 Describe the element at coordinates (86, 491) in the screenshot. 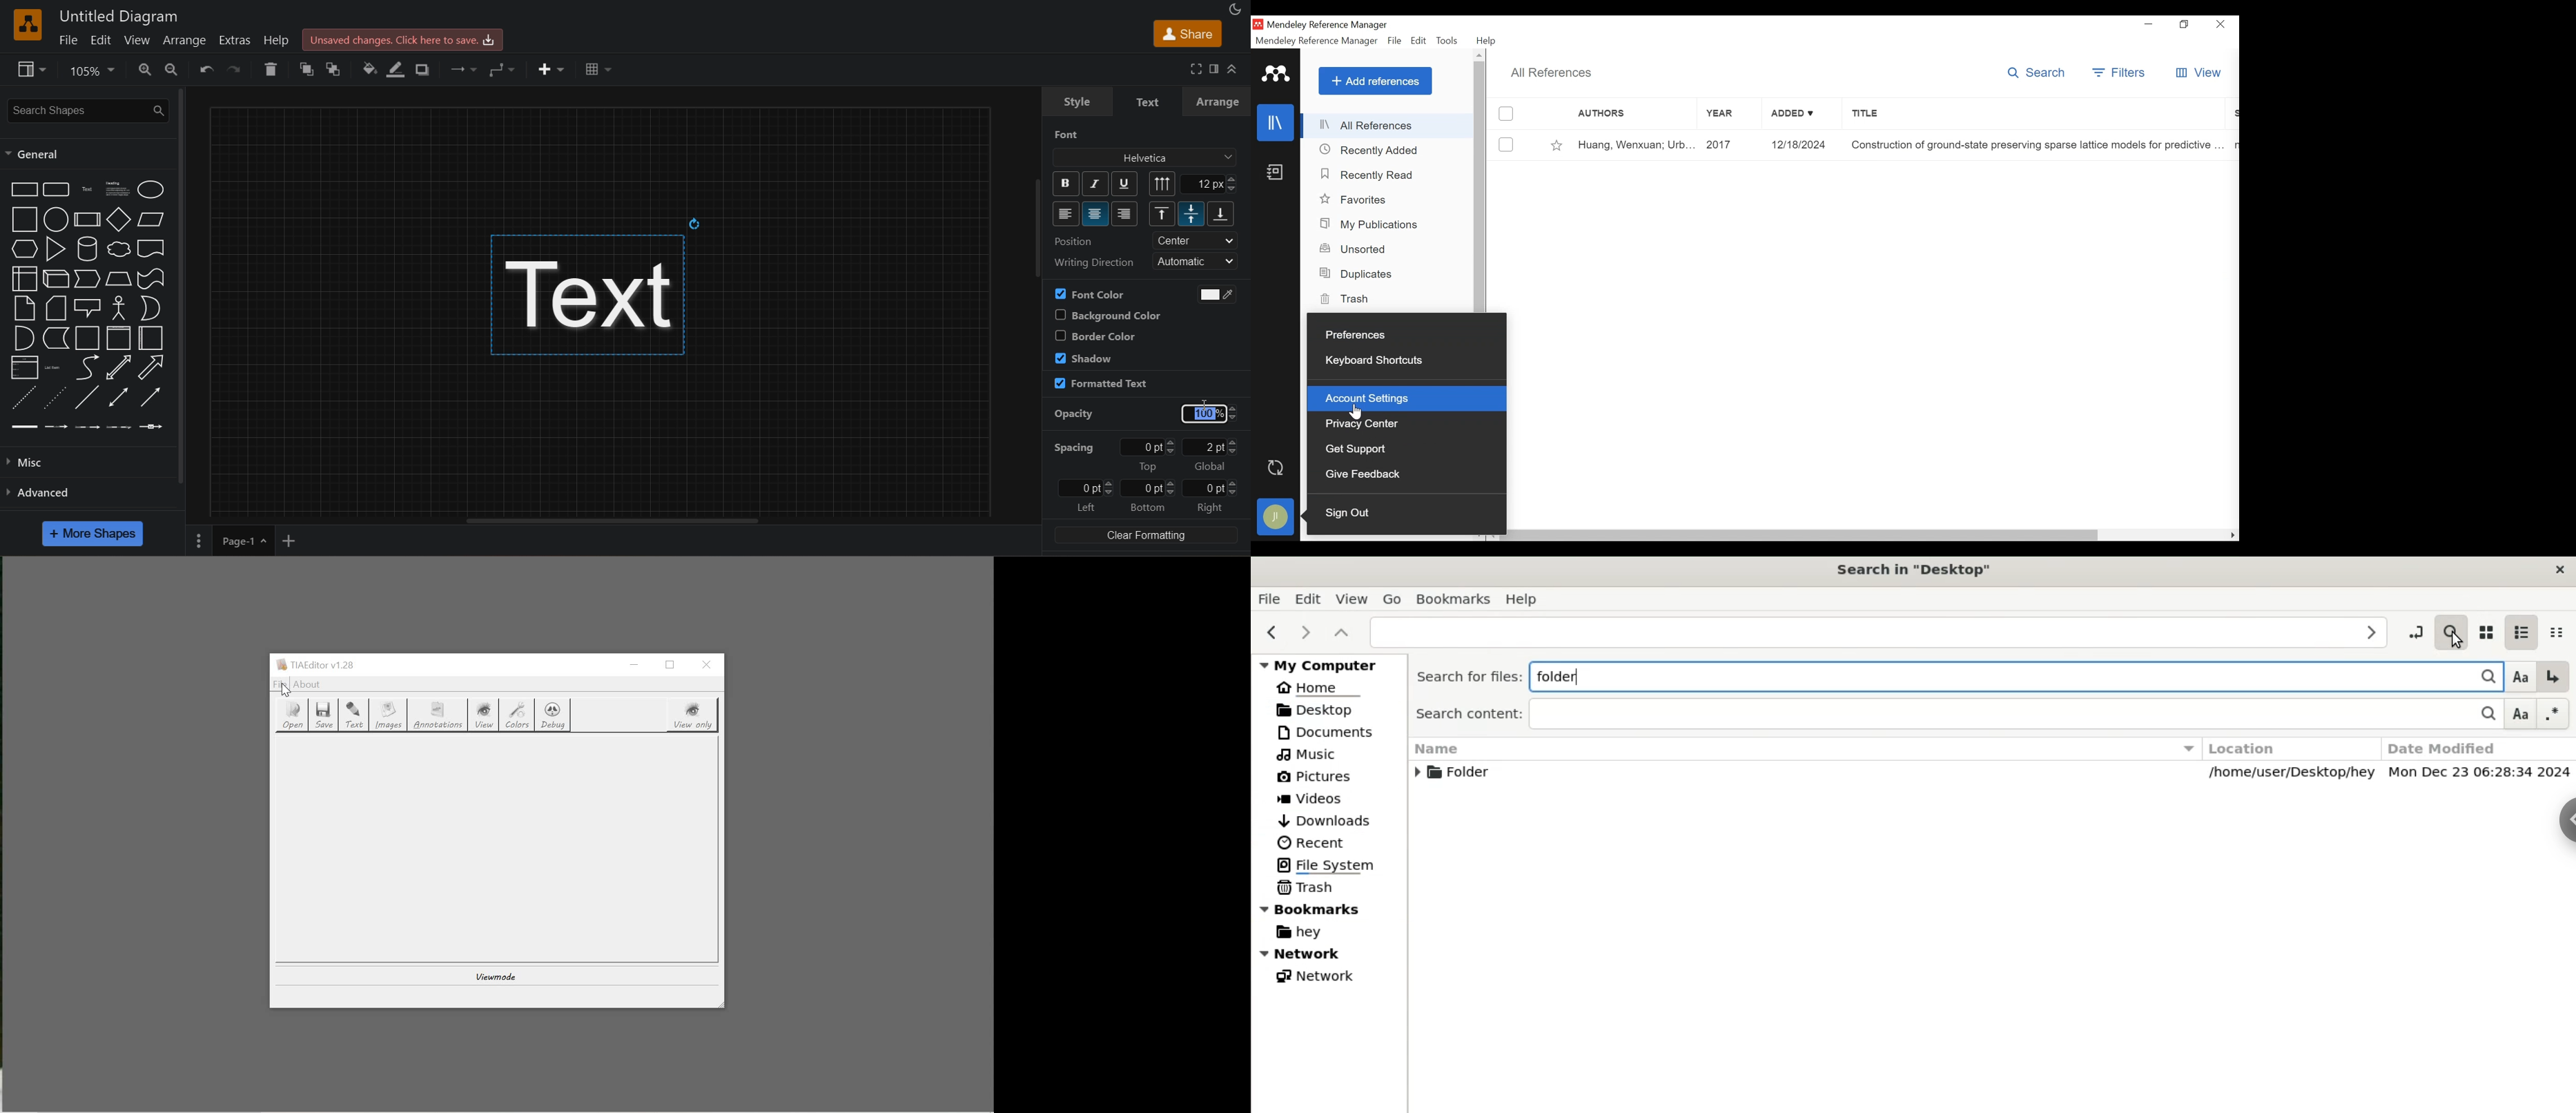

I see `advanced` at that location.